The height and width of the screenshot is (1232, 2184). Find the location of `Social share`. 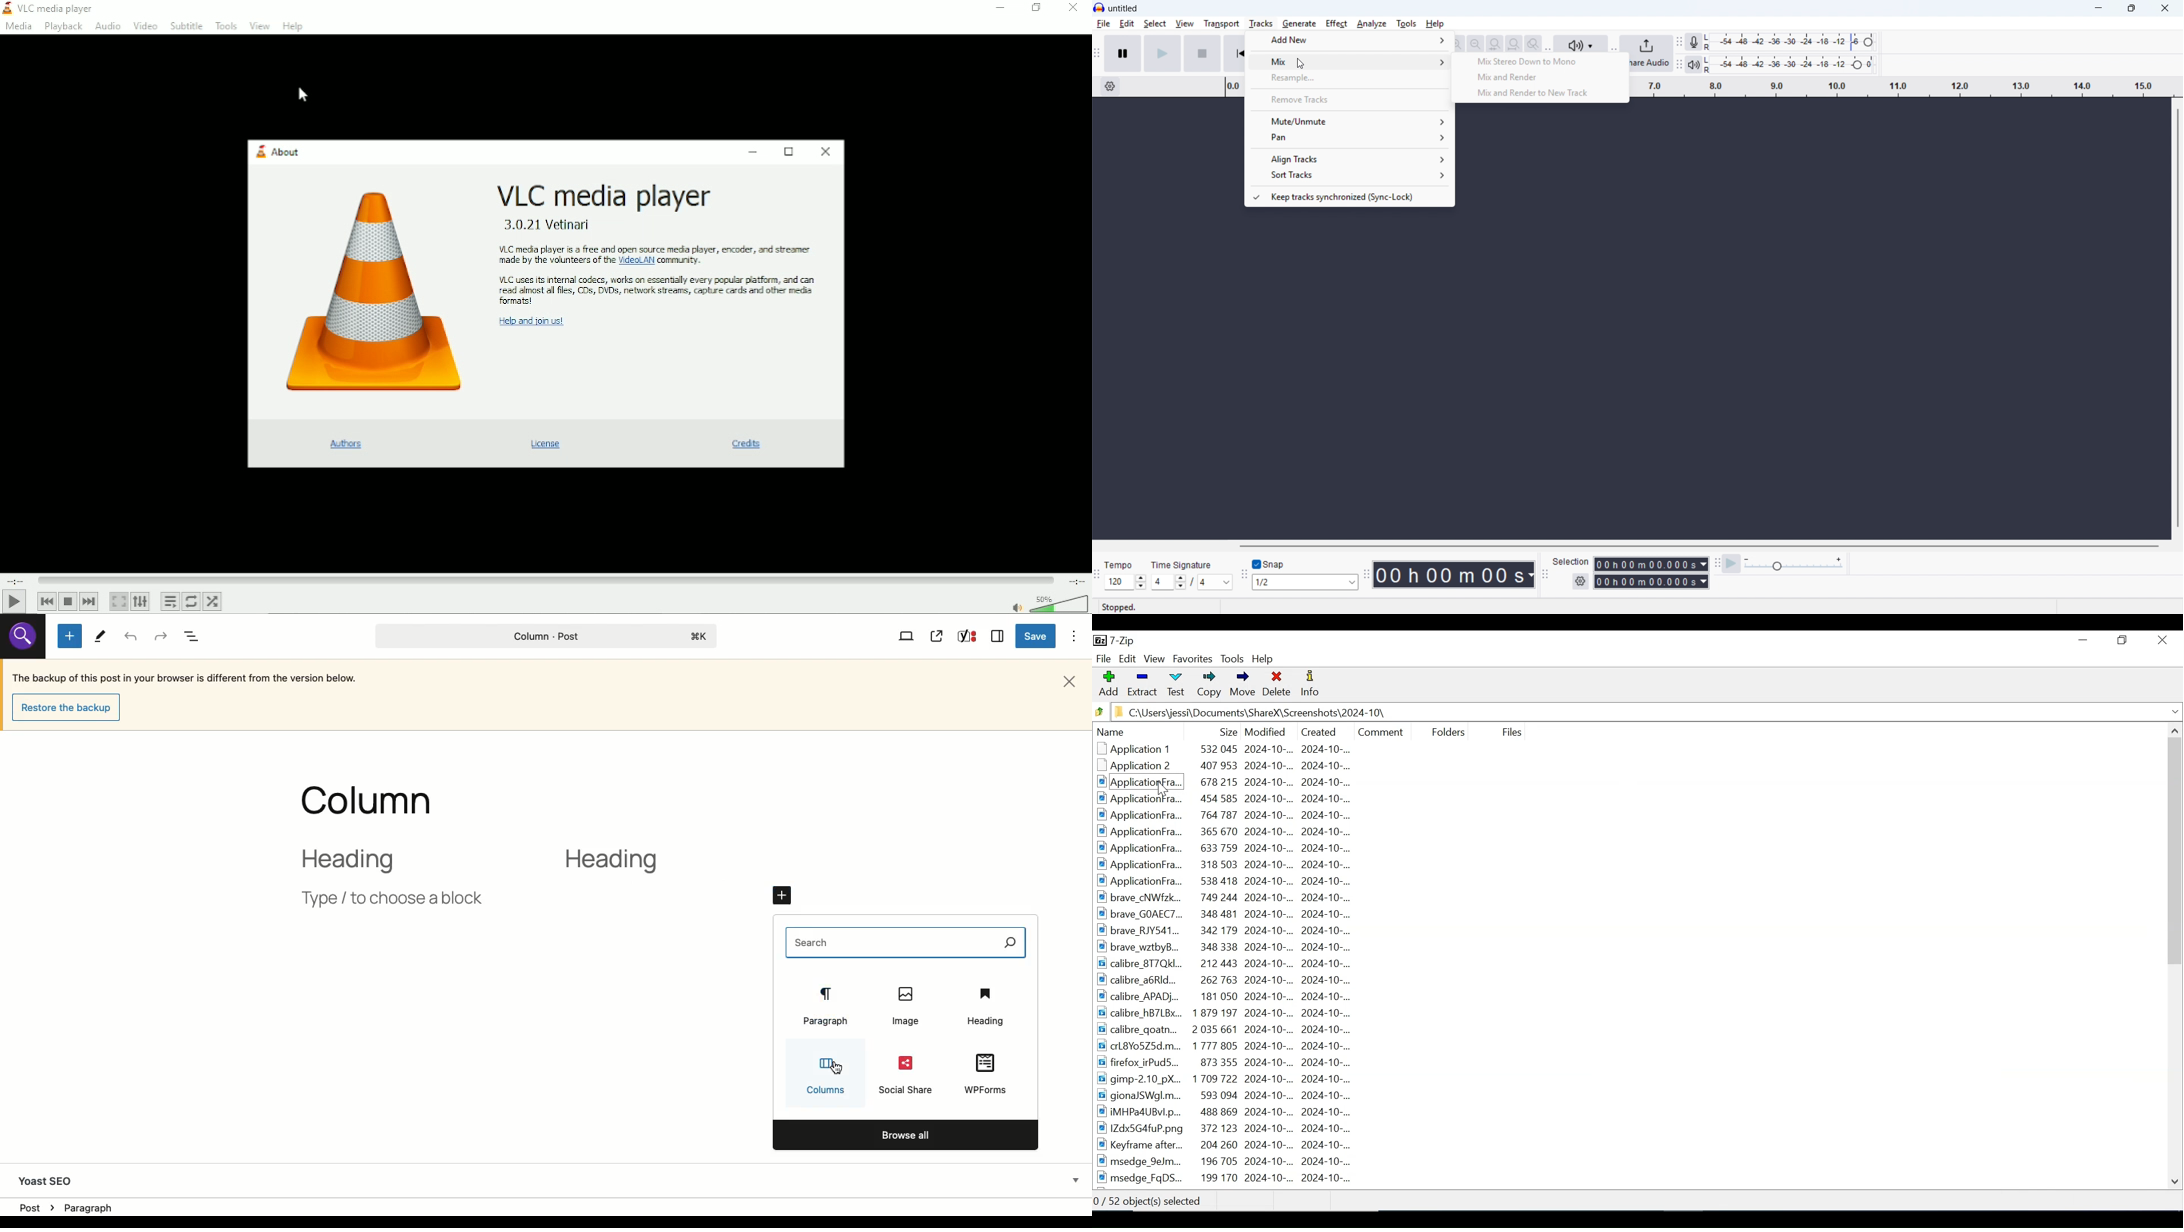

Social share is located at coordinates (905, 1072).